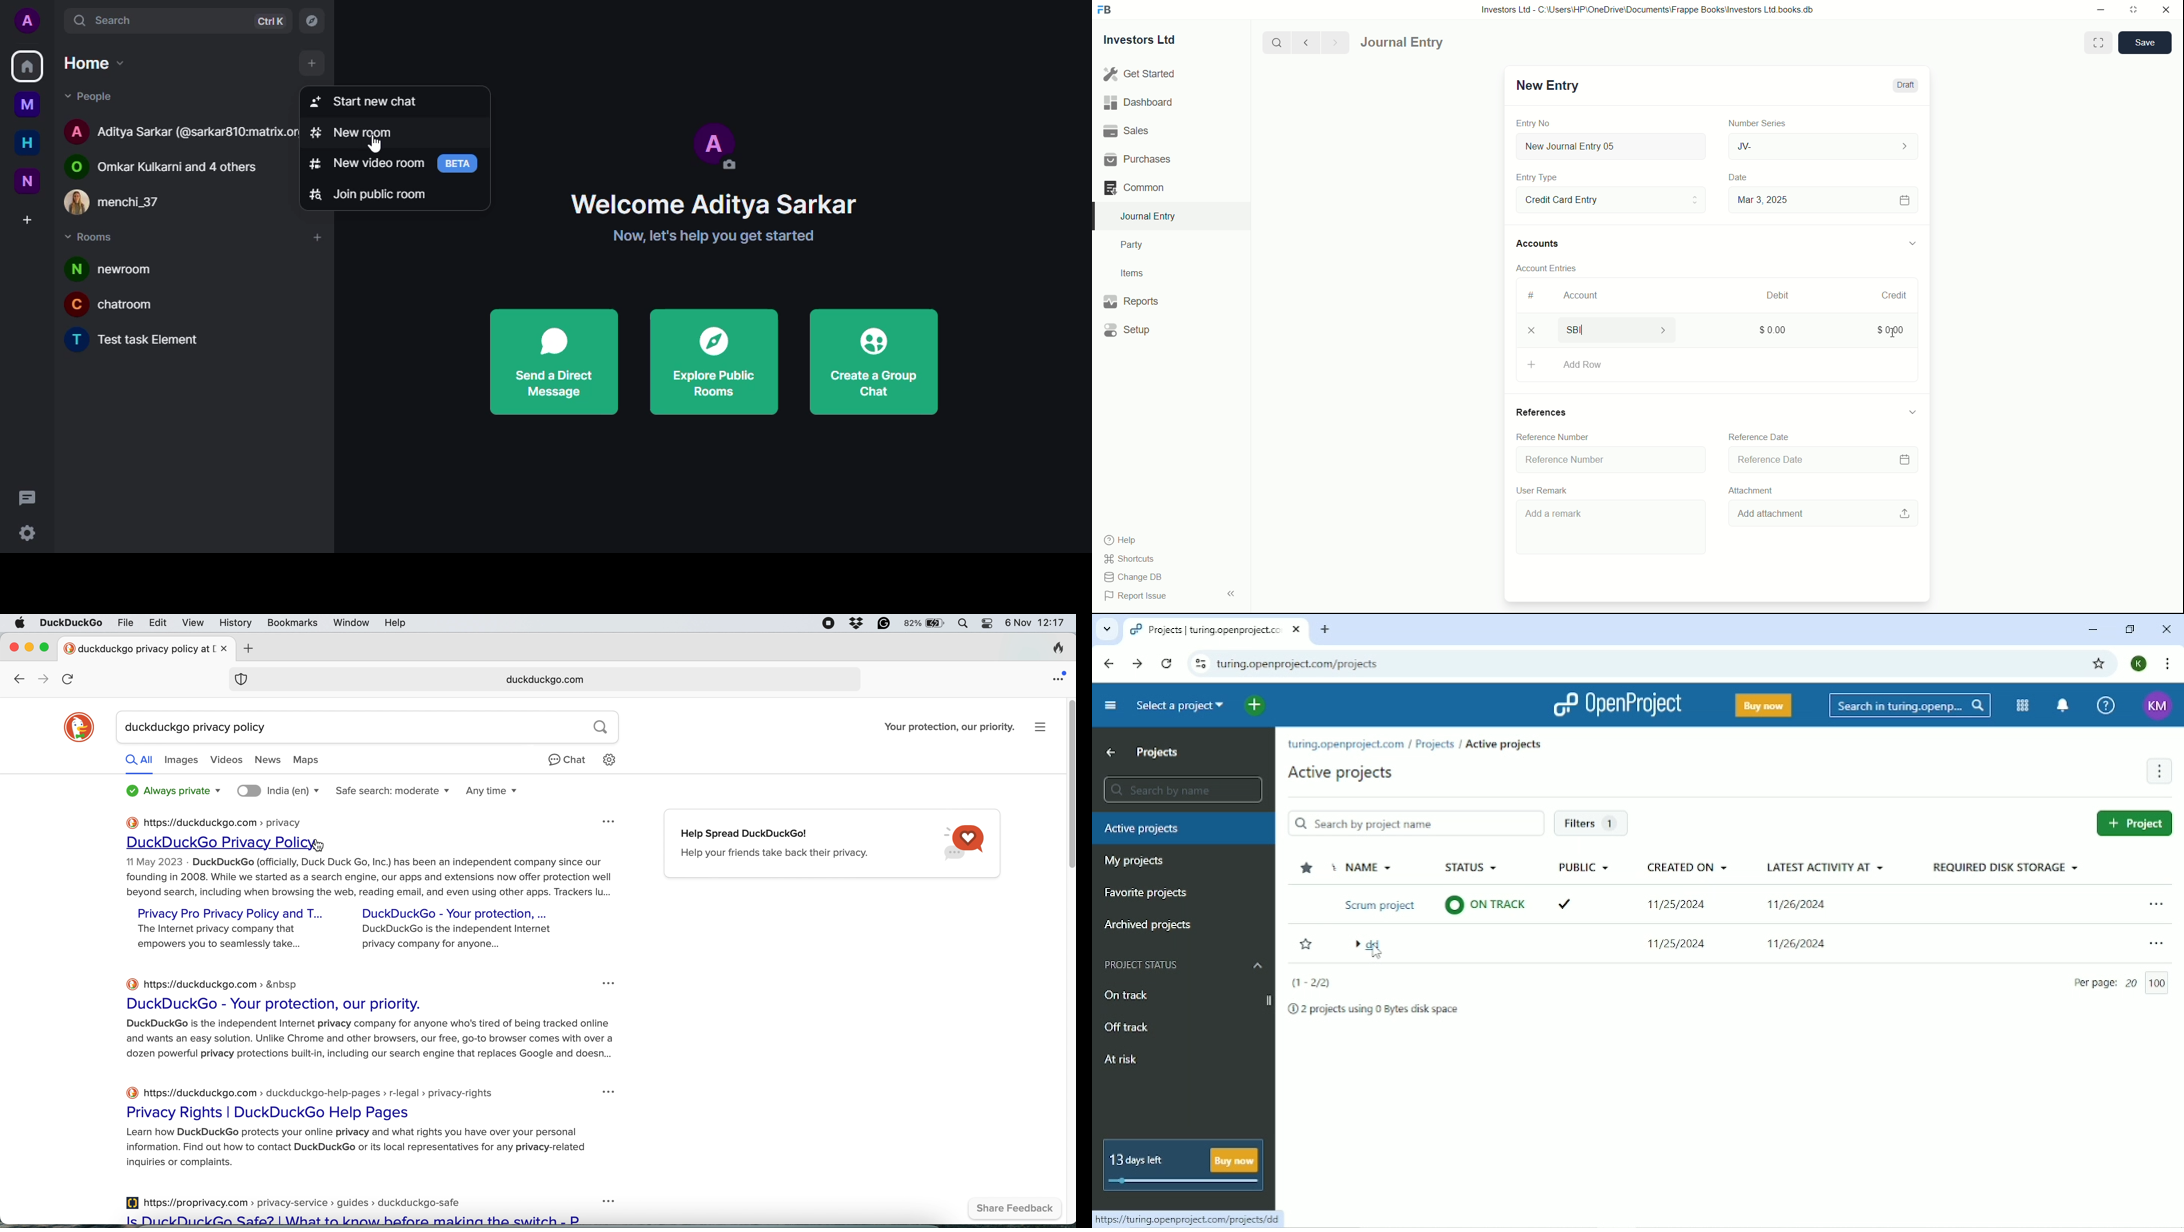 Image resolution: width=2184 pixels, height=1232 pixels. I want to click on Collapse project menu, so click(1111, 706).